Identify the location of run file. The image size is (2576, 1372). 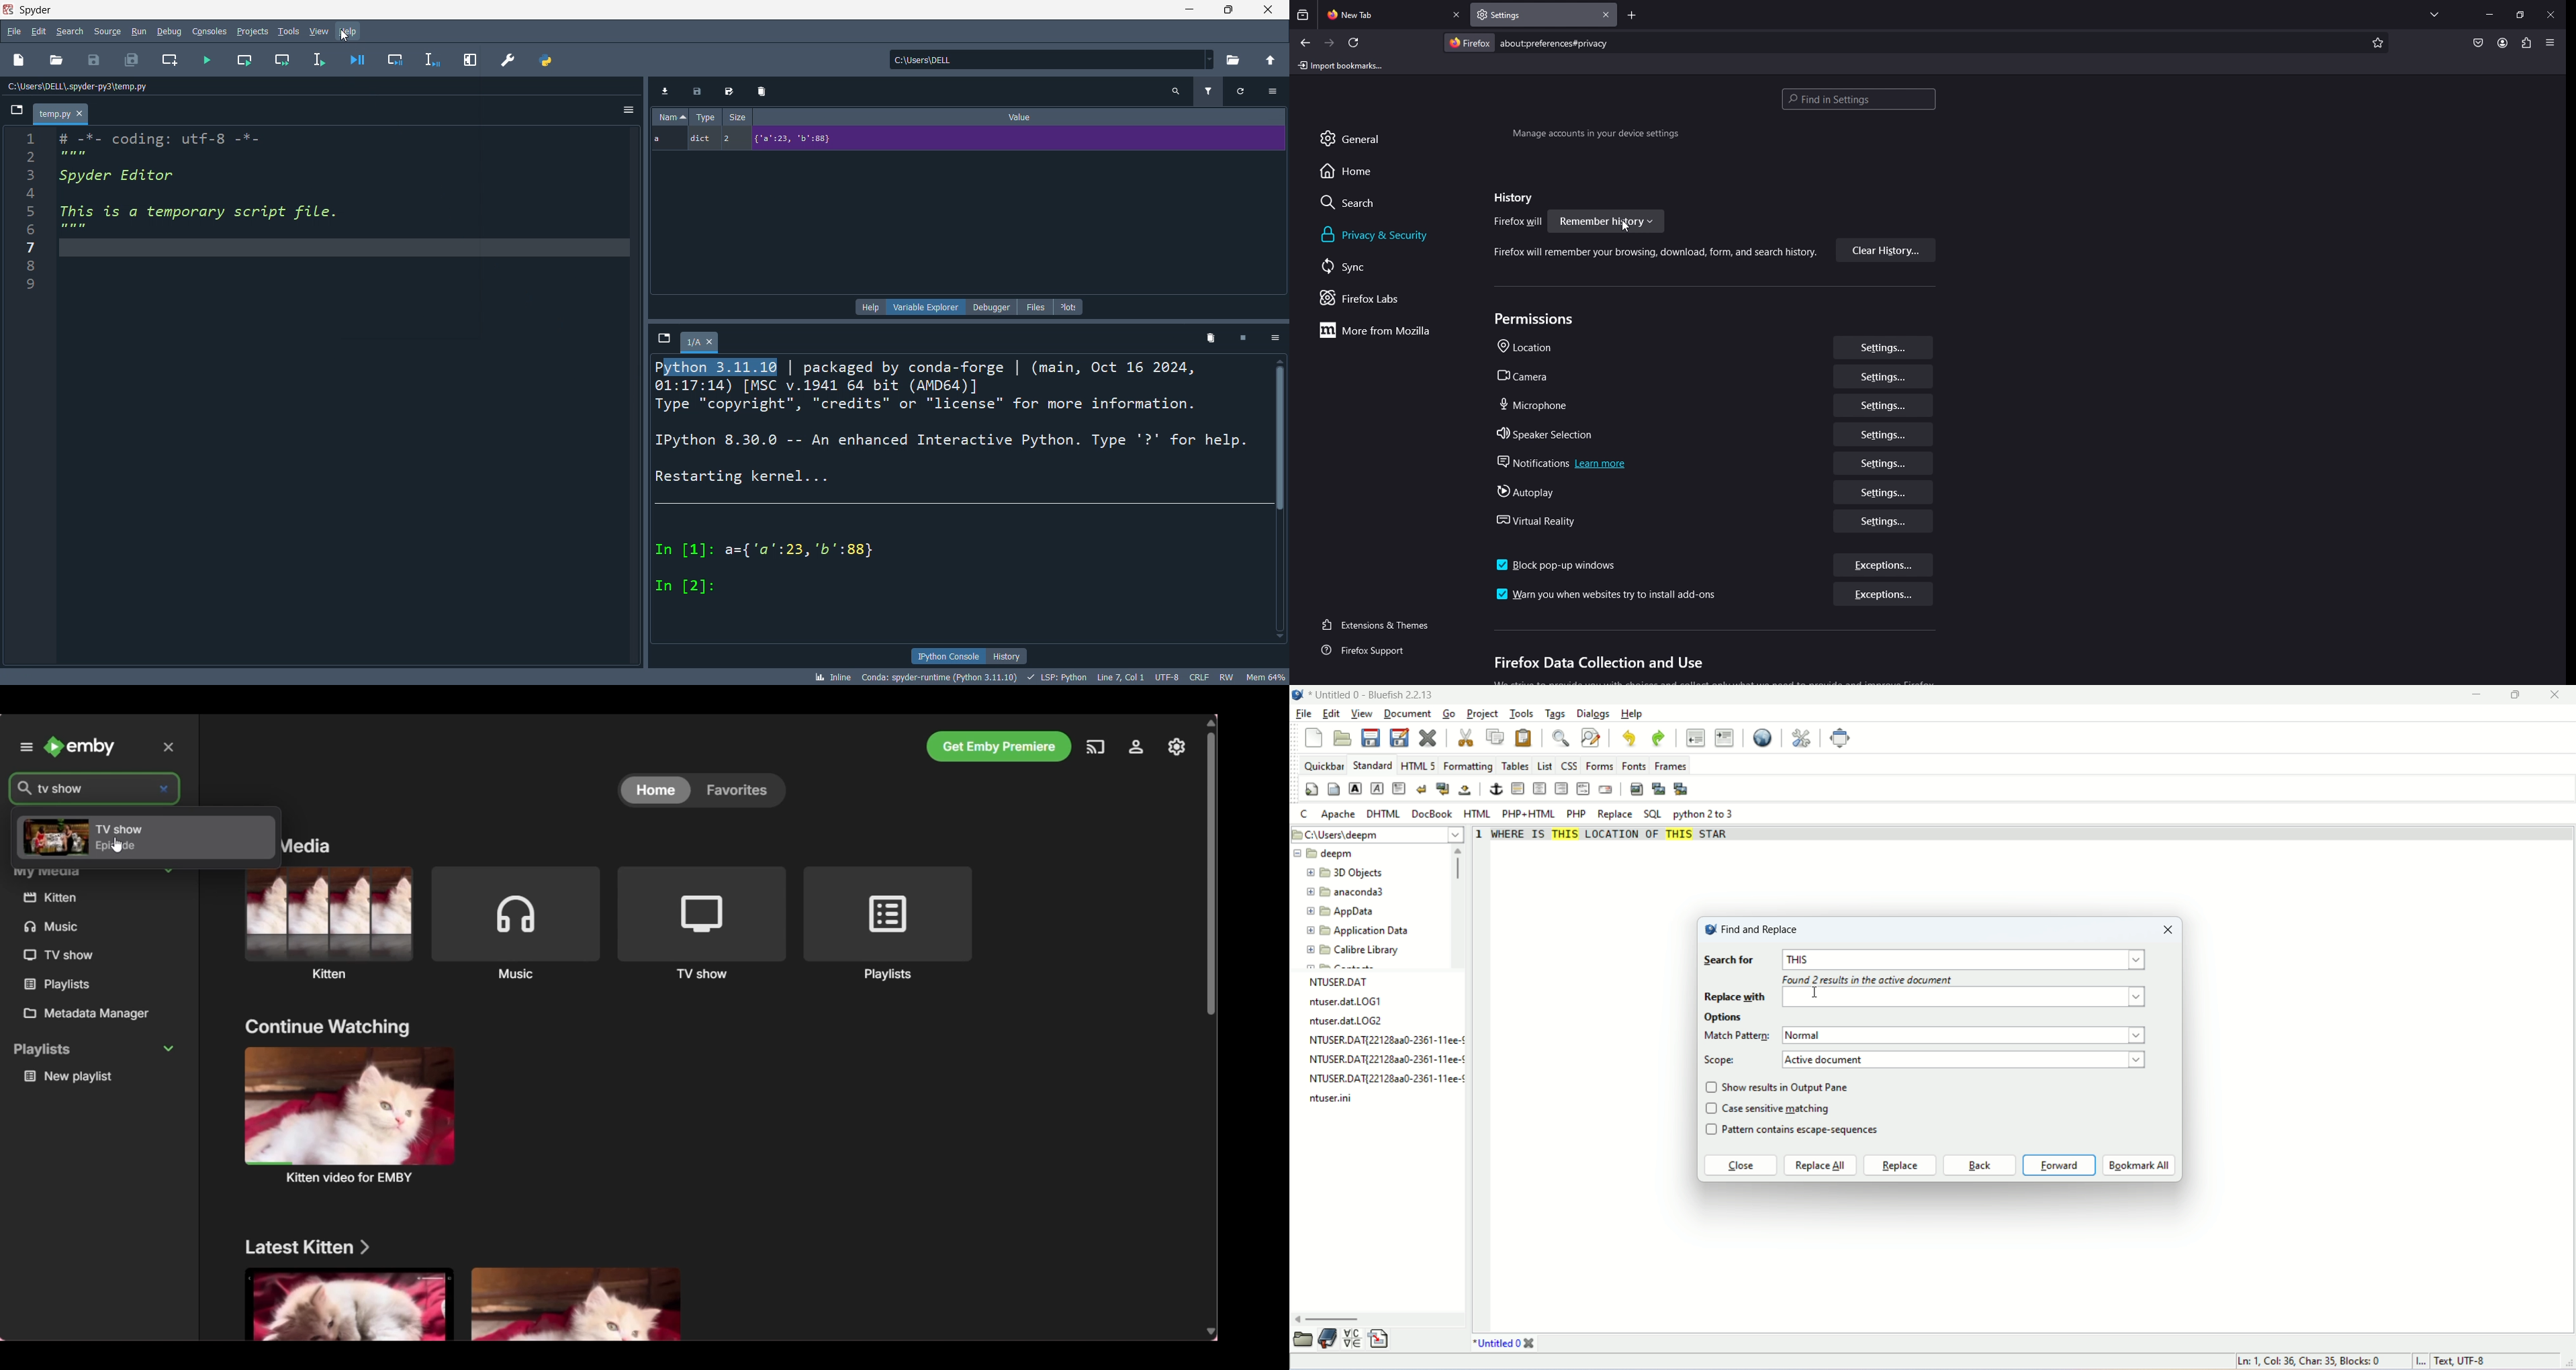
(210, 62).